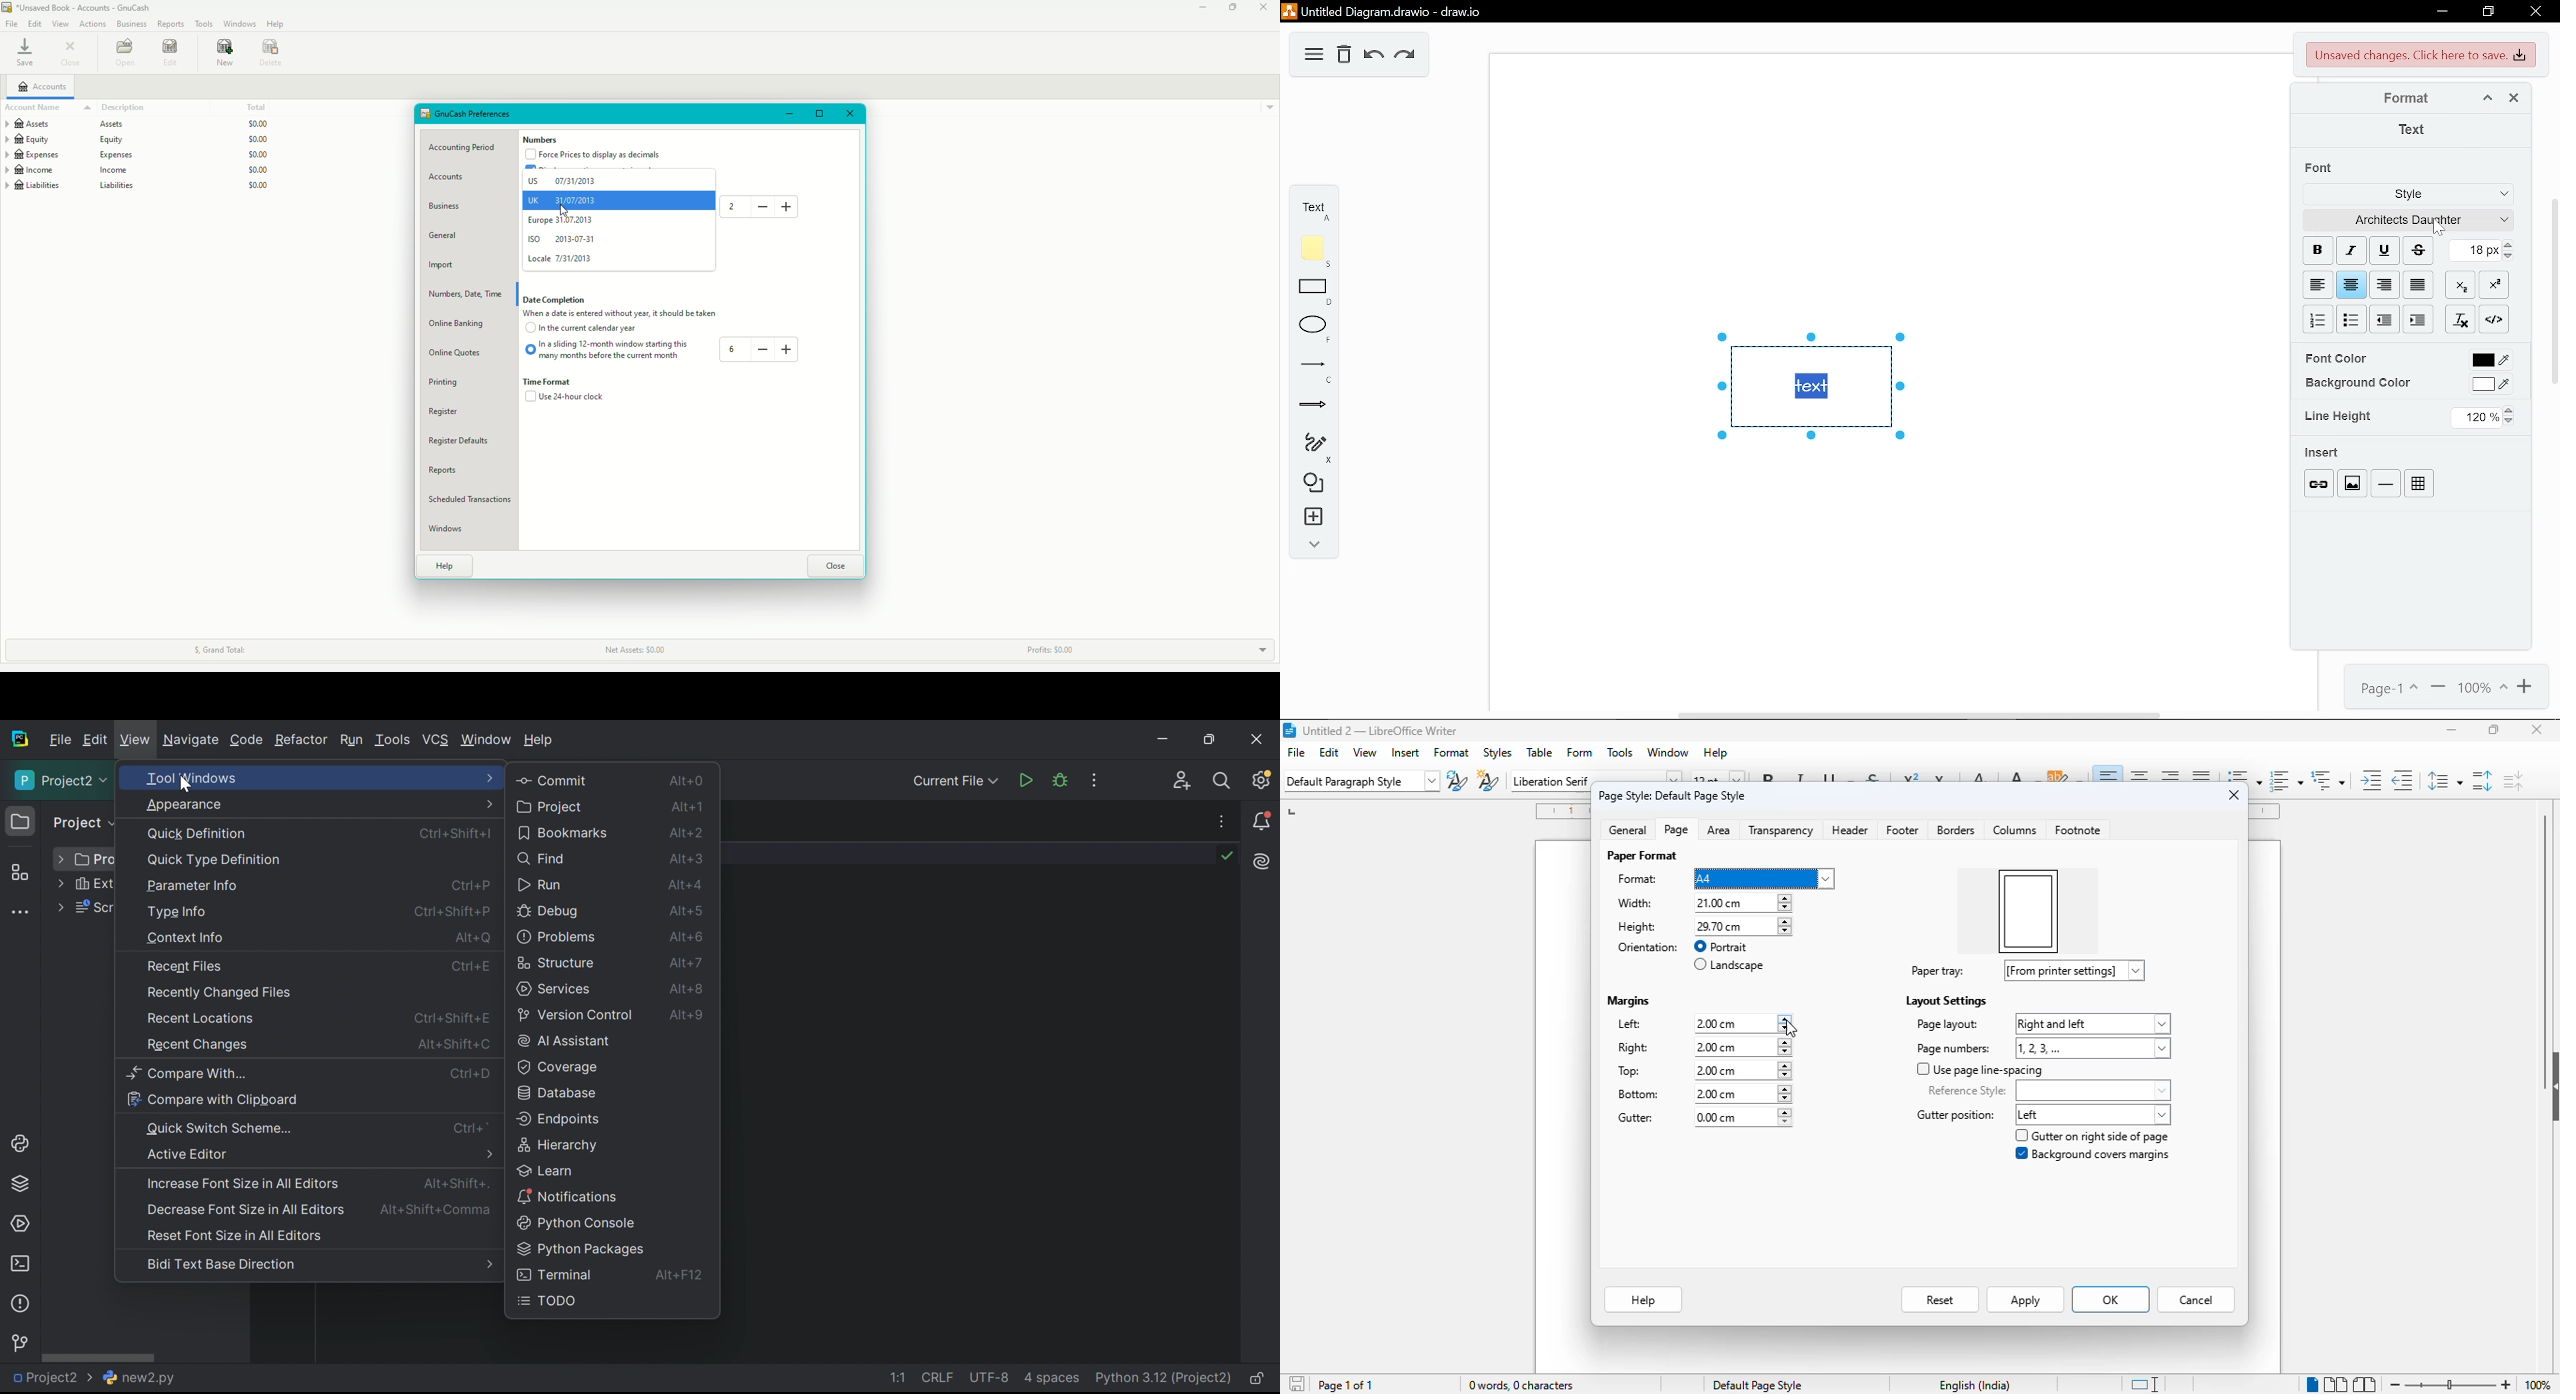  What do you see at coordinates (1951, 1025) in the screenshot?
I see `page layout` at bounding box center [1951, 1025].